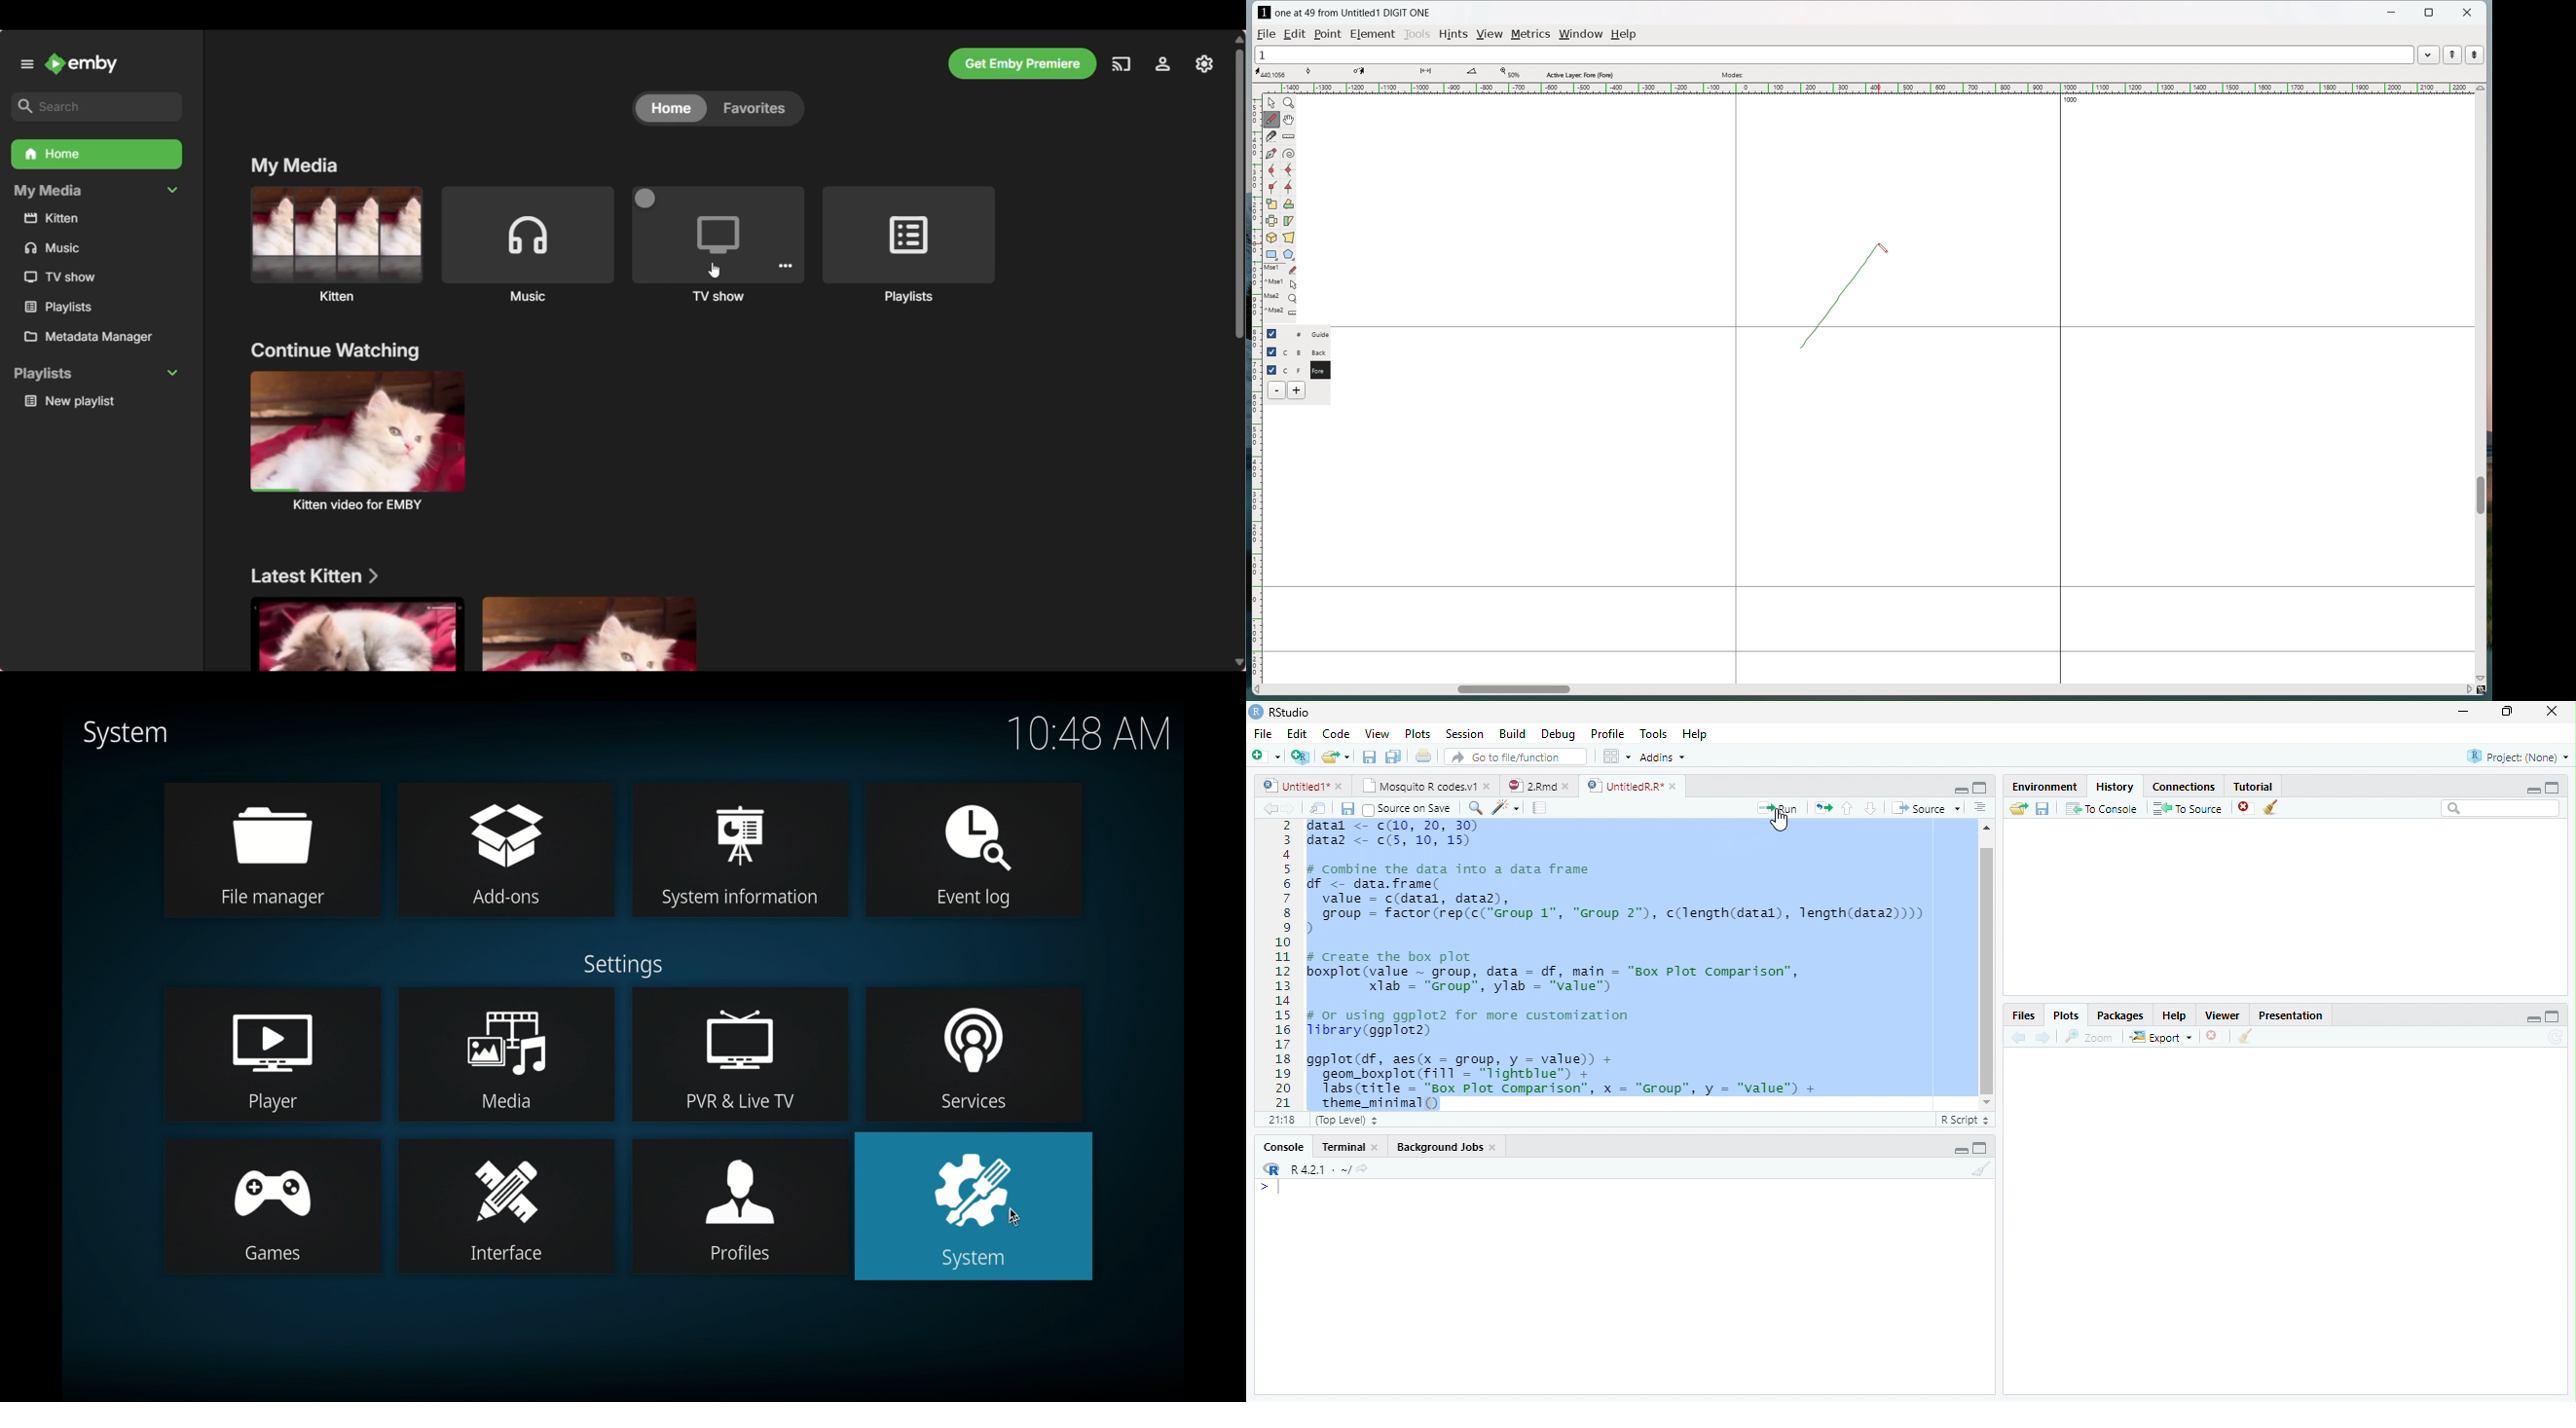  I want to click on Packages, so click(2120, 1015).